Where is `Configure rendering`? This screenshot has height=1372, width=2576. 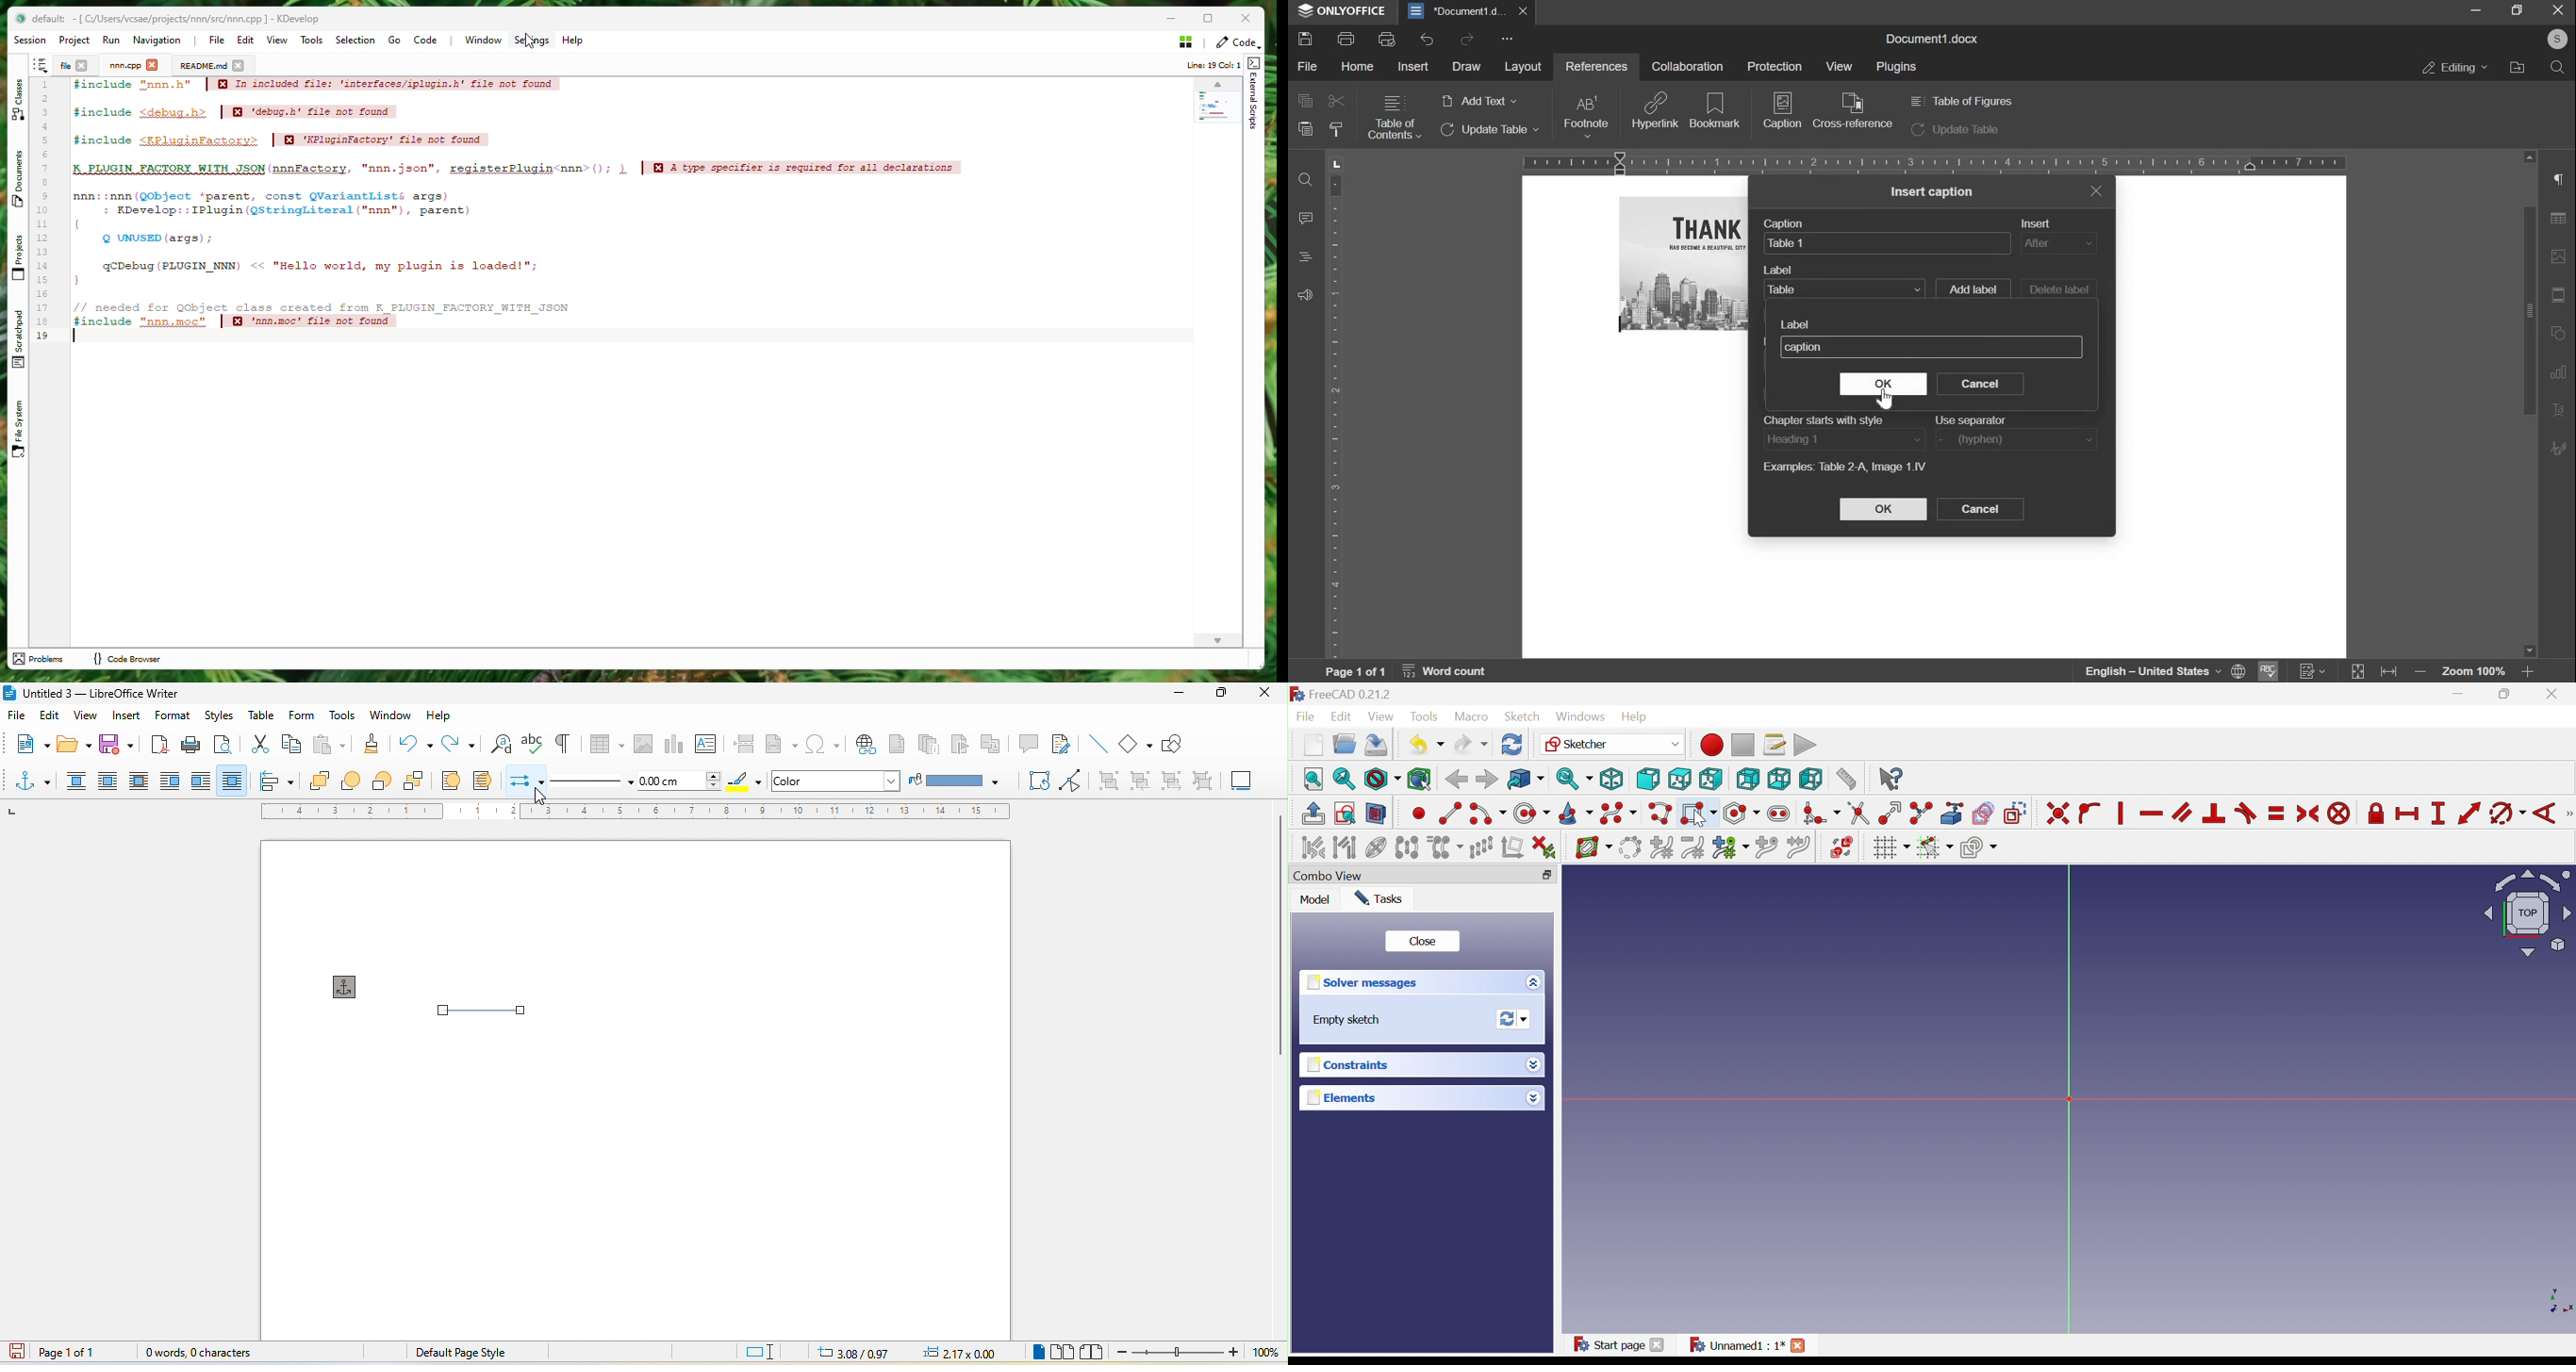 Configure rendering is located at coordinates (1979, 849).